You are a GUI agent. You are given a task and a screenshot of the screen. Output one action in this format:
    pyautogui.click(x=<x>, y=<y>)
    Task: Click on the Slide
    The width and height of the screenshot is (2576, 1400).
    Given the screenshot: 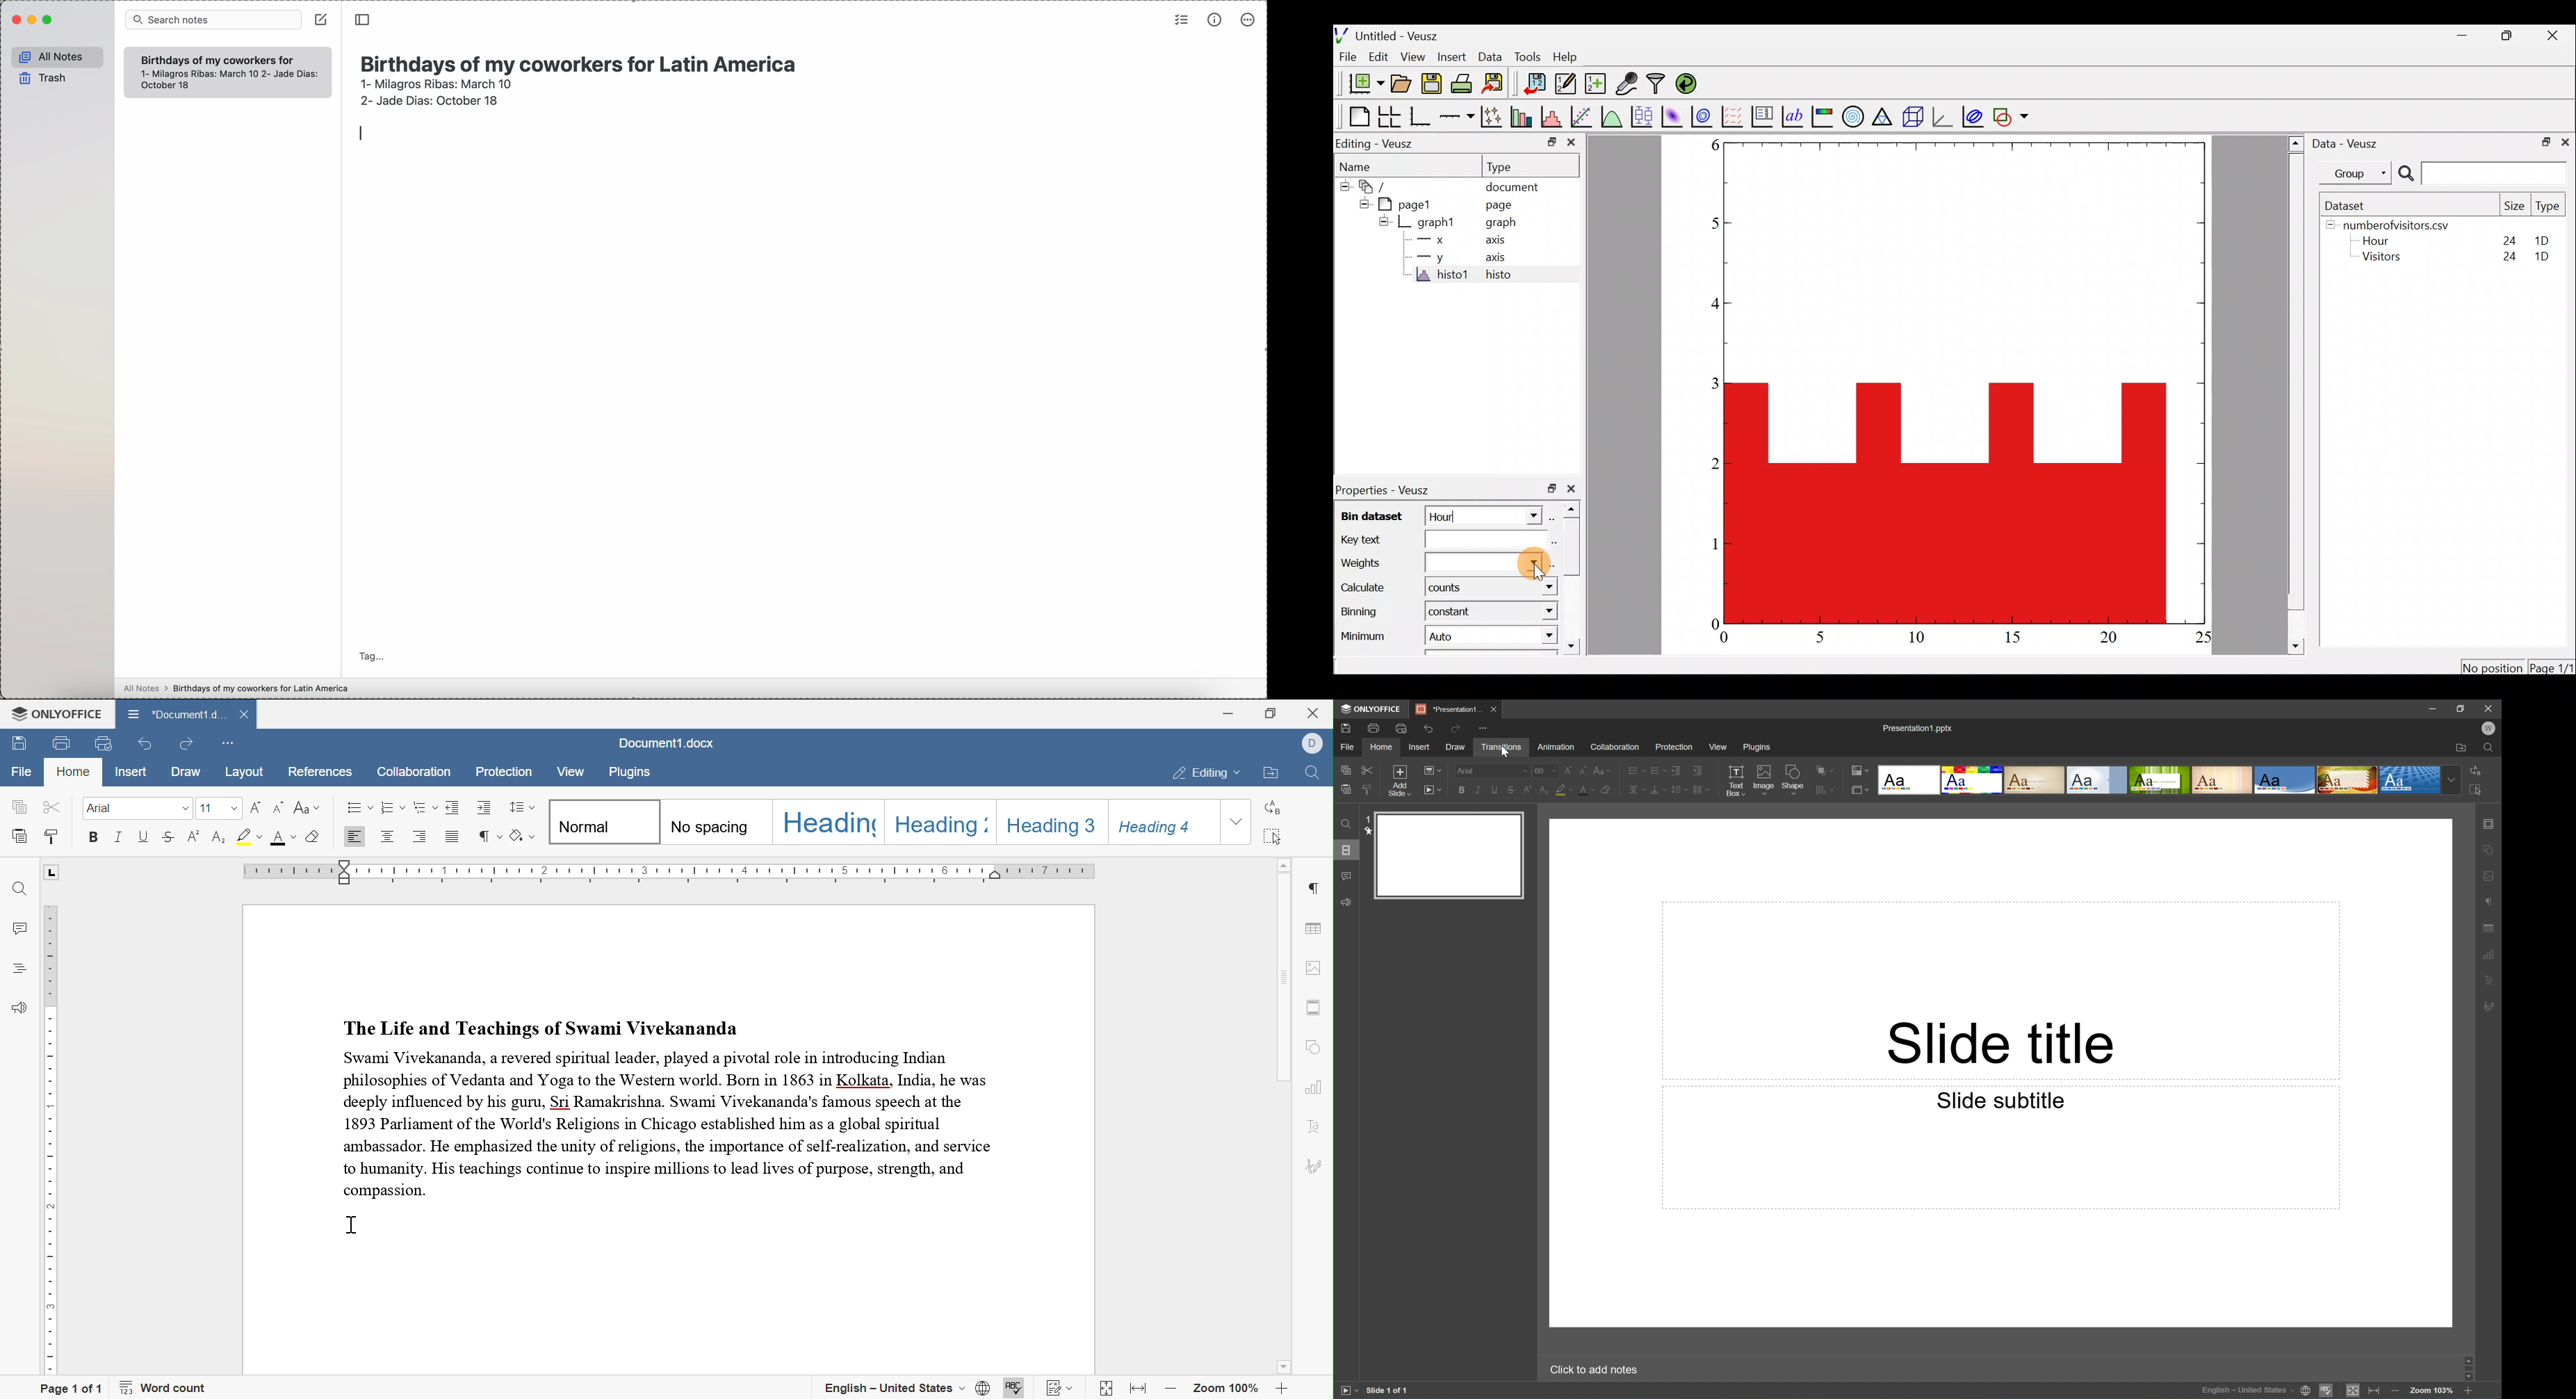 What is the action you would take?
    pyautogui.click(x=1449, y=855)
    